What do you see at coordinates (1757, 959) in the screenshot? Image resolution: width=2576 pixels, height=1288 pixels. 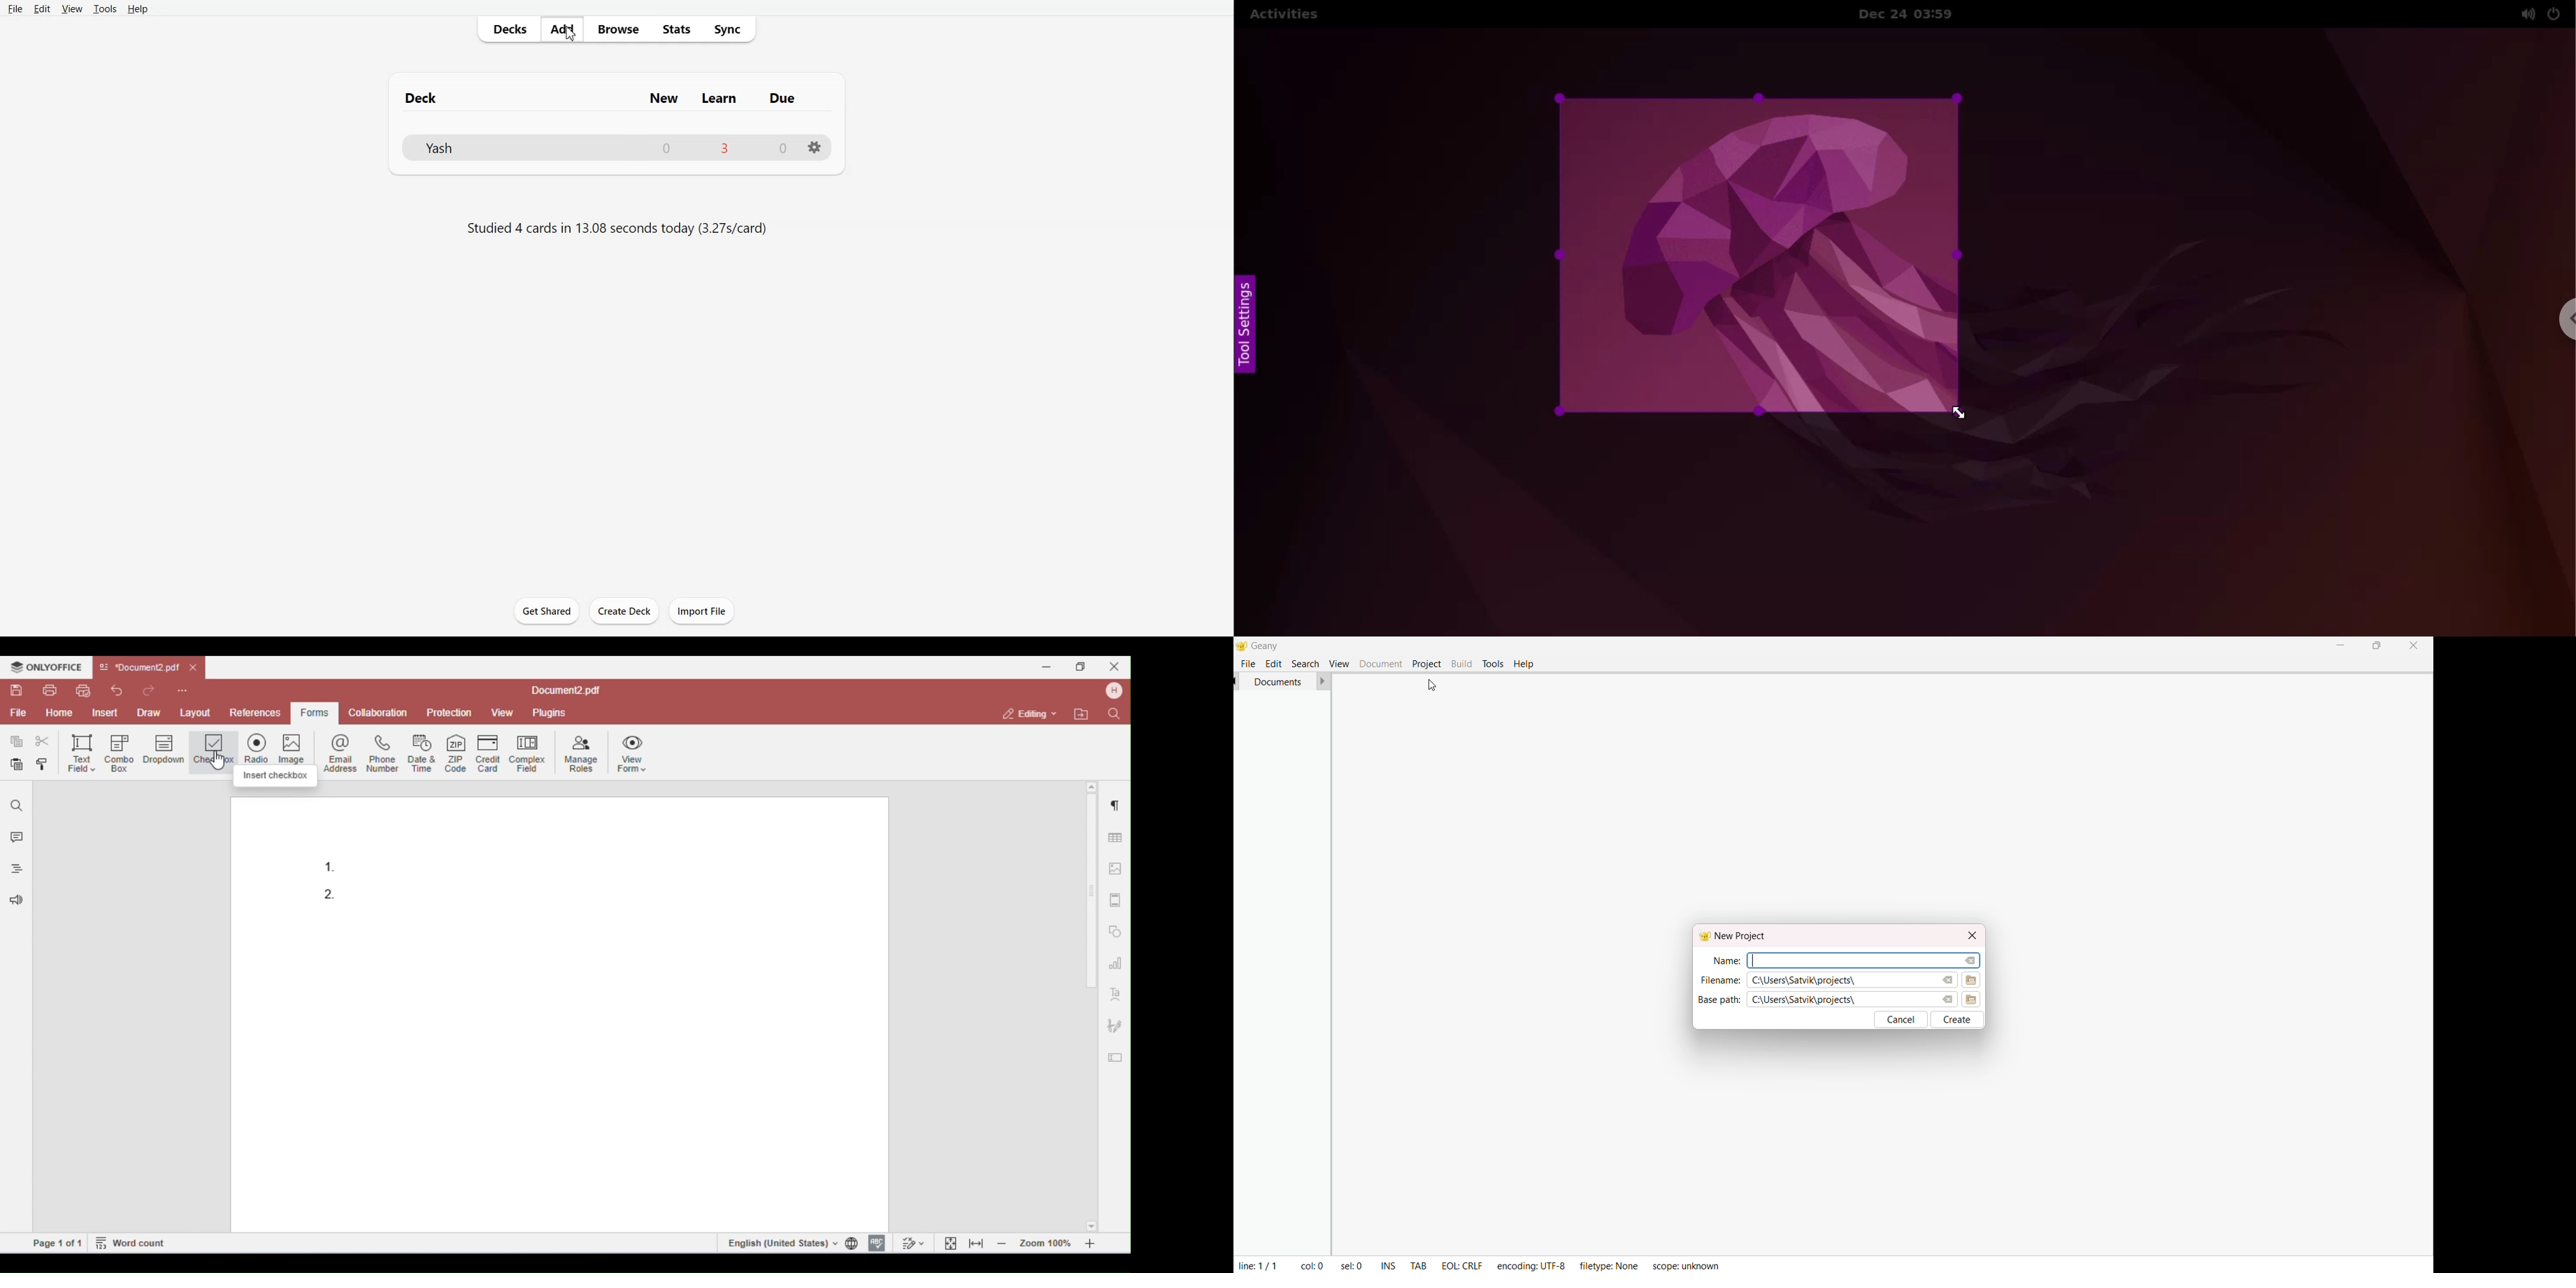 I see `typing cursor` at bounding box center [1757, 959].